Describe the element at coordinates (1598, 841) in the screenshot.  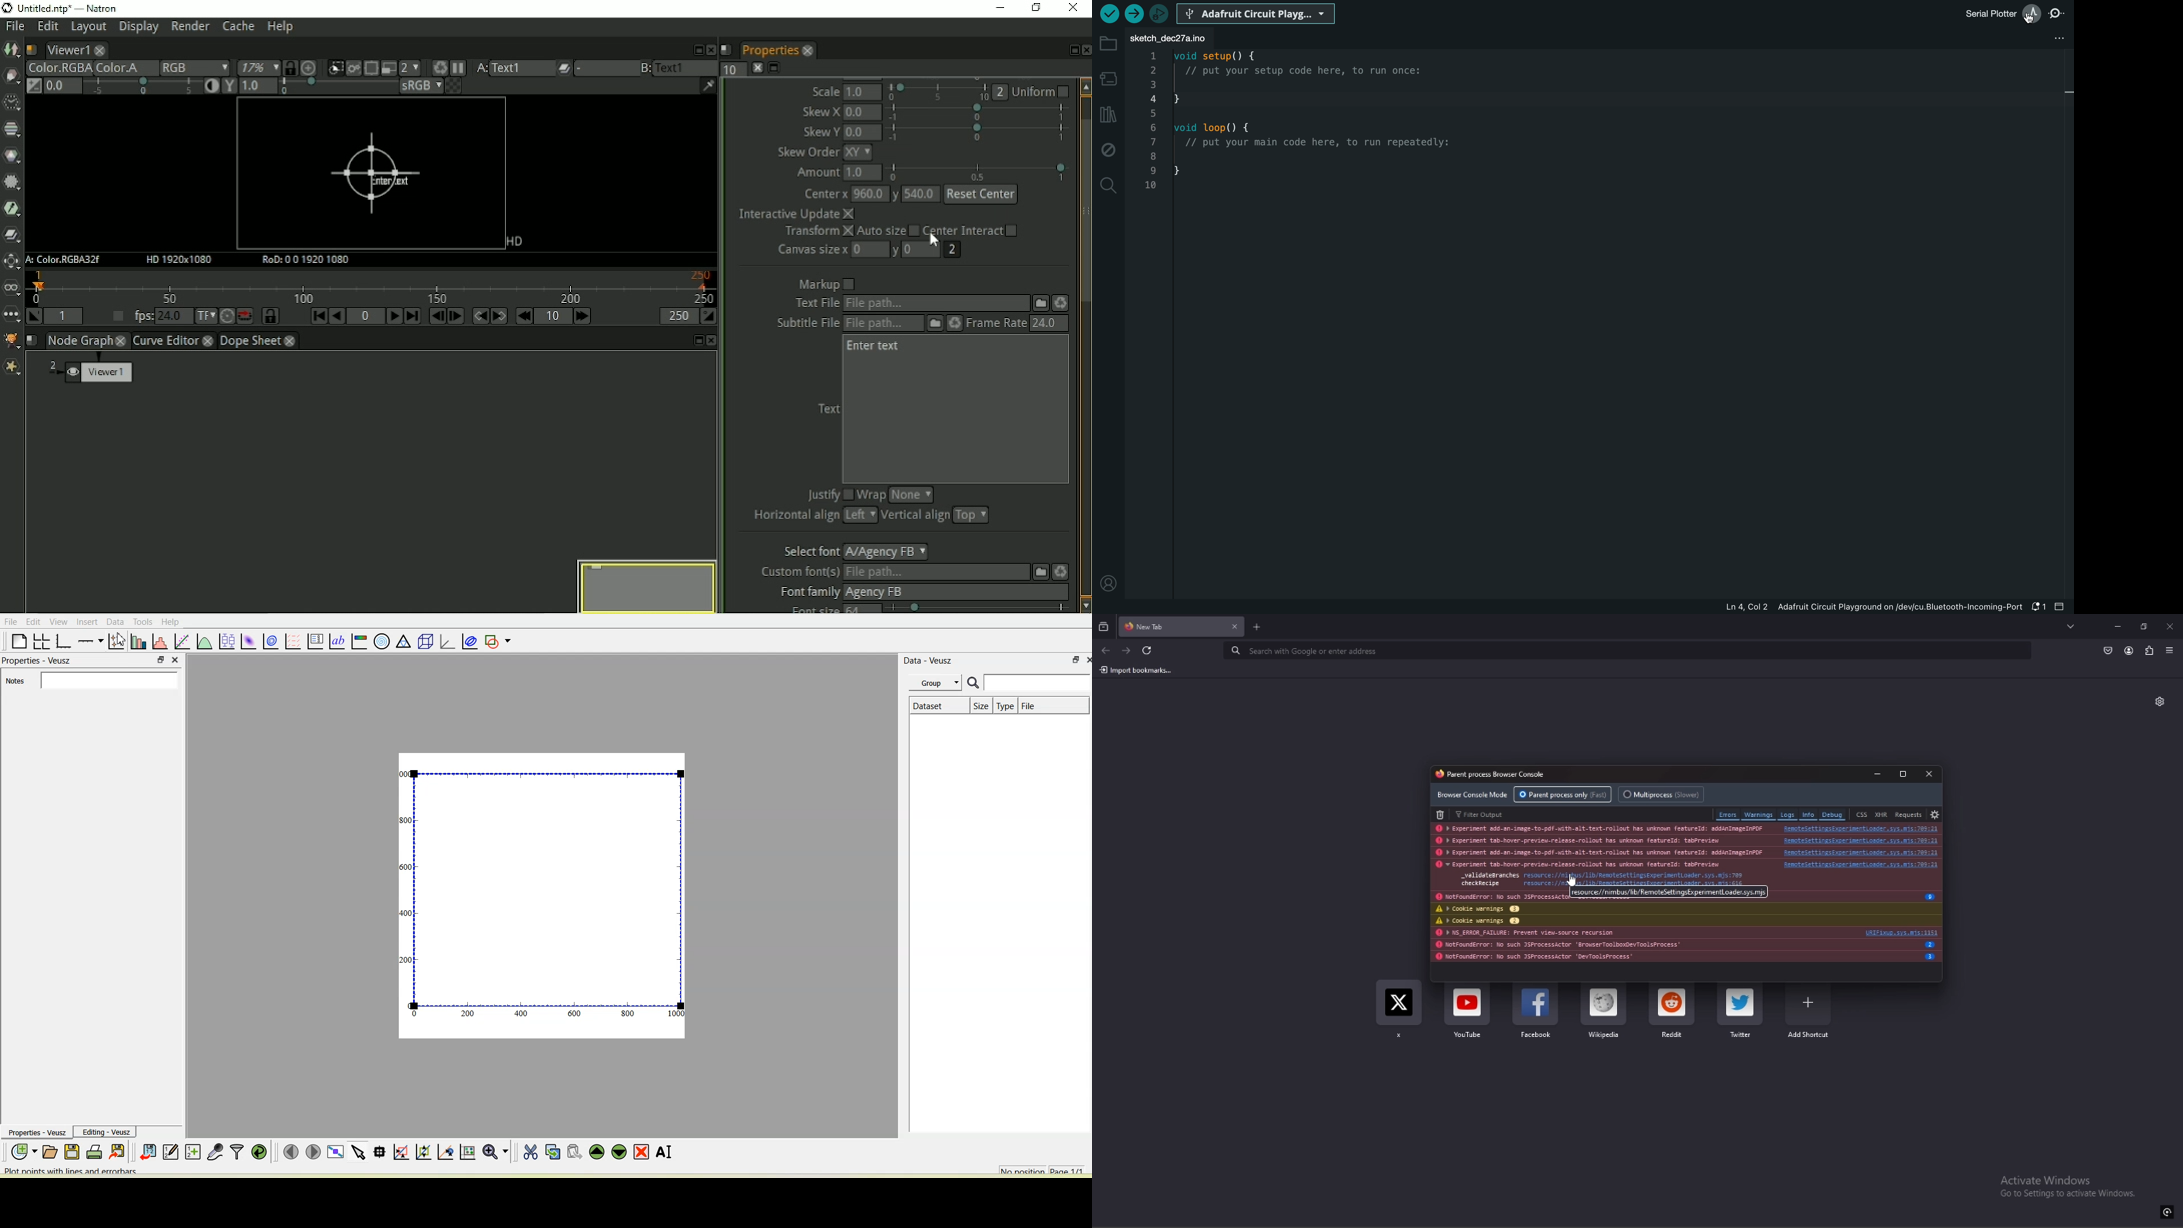
I see `log` at that location.